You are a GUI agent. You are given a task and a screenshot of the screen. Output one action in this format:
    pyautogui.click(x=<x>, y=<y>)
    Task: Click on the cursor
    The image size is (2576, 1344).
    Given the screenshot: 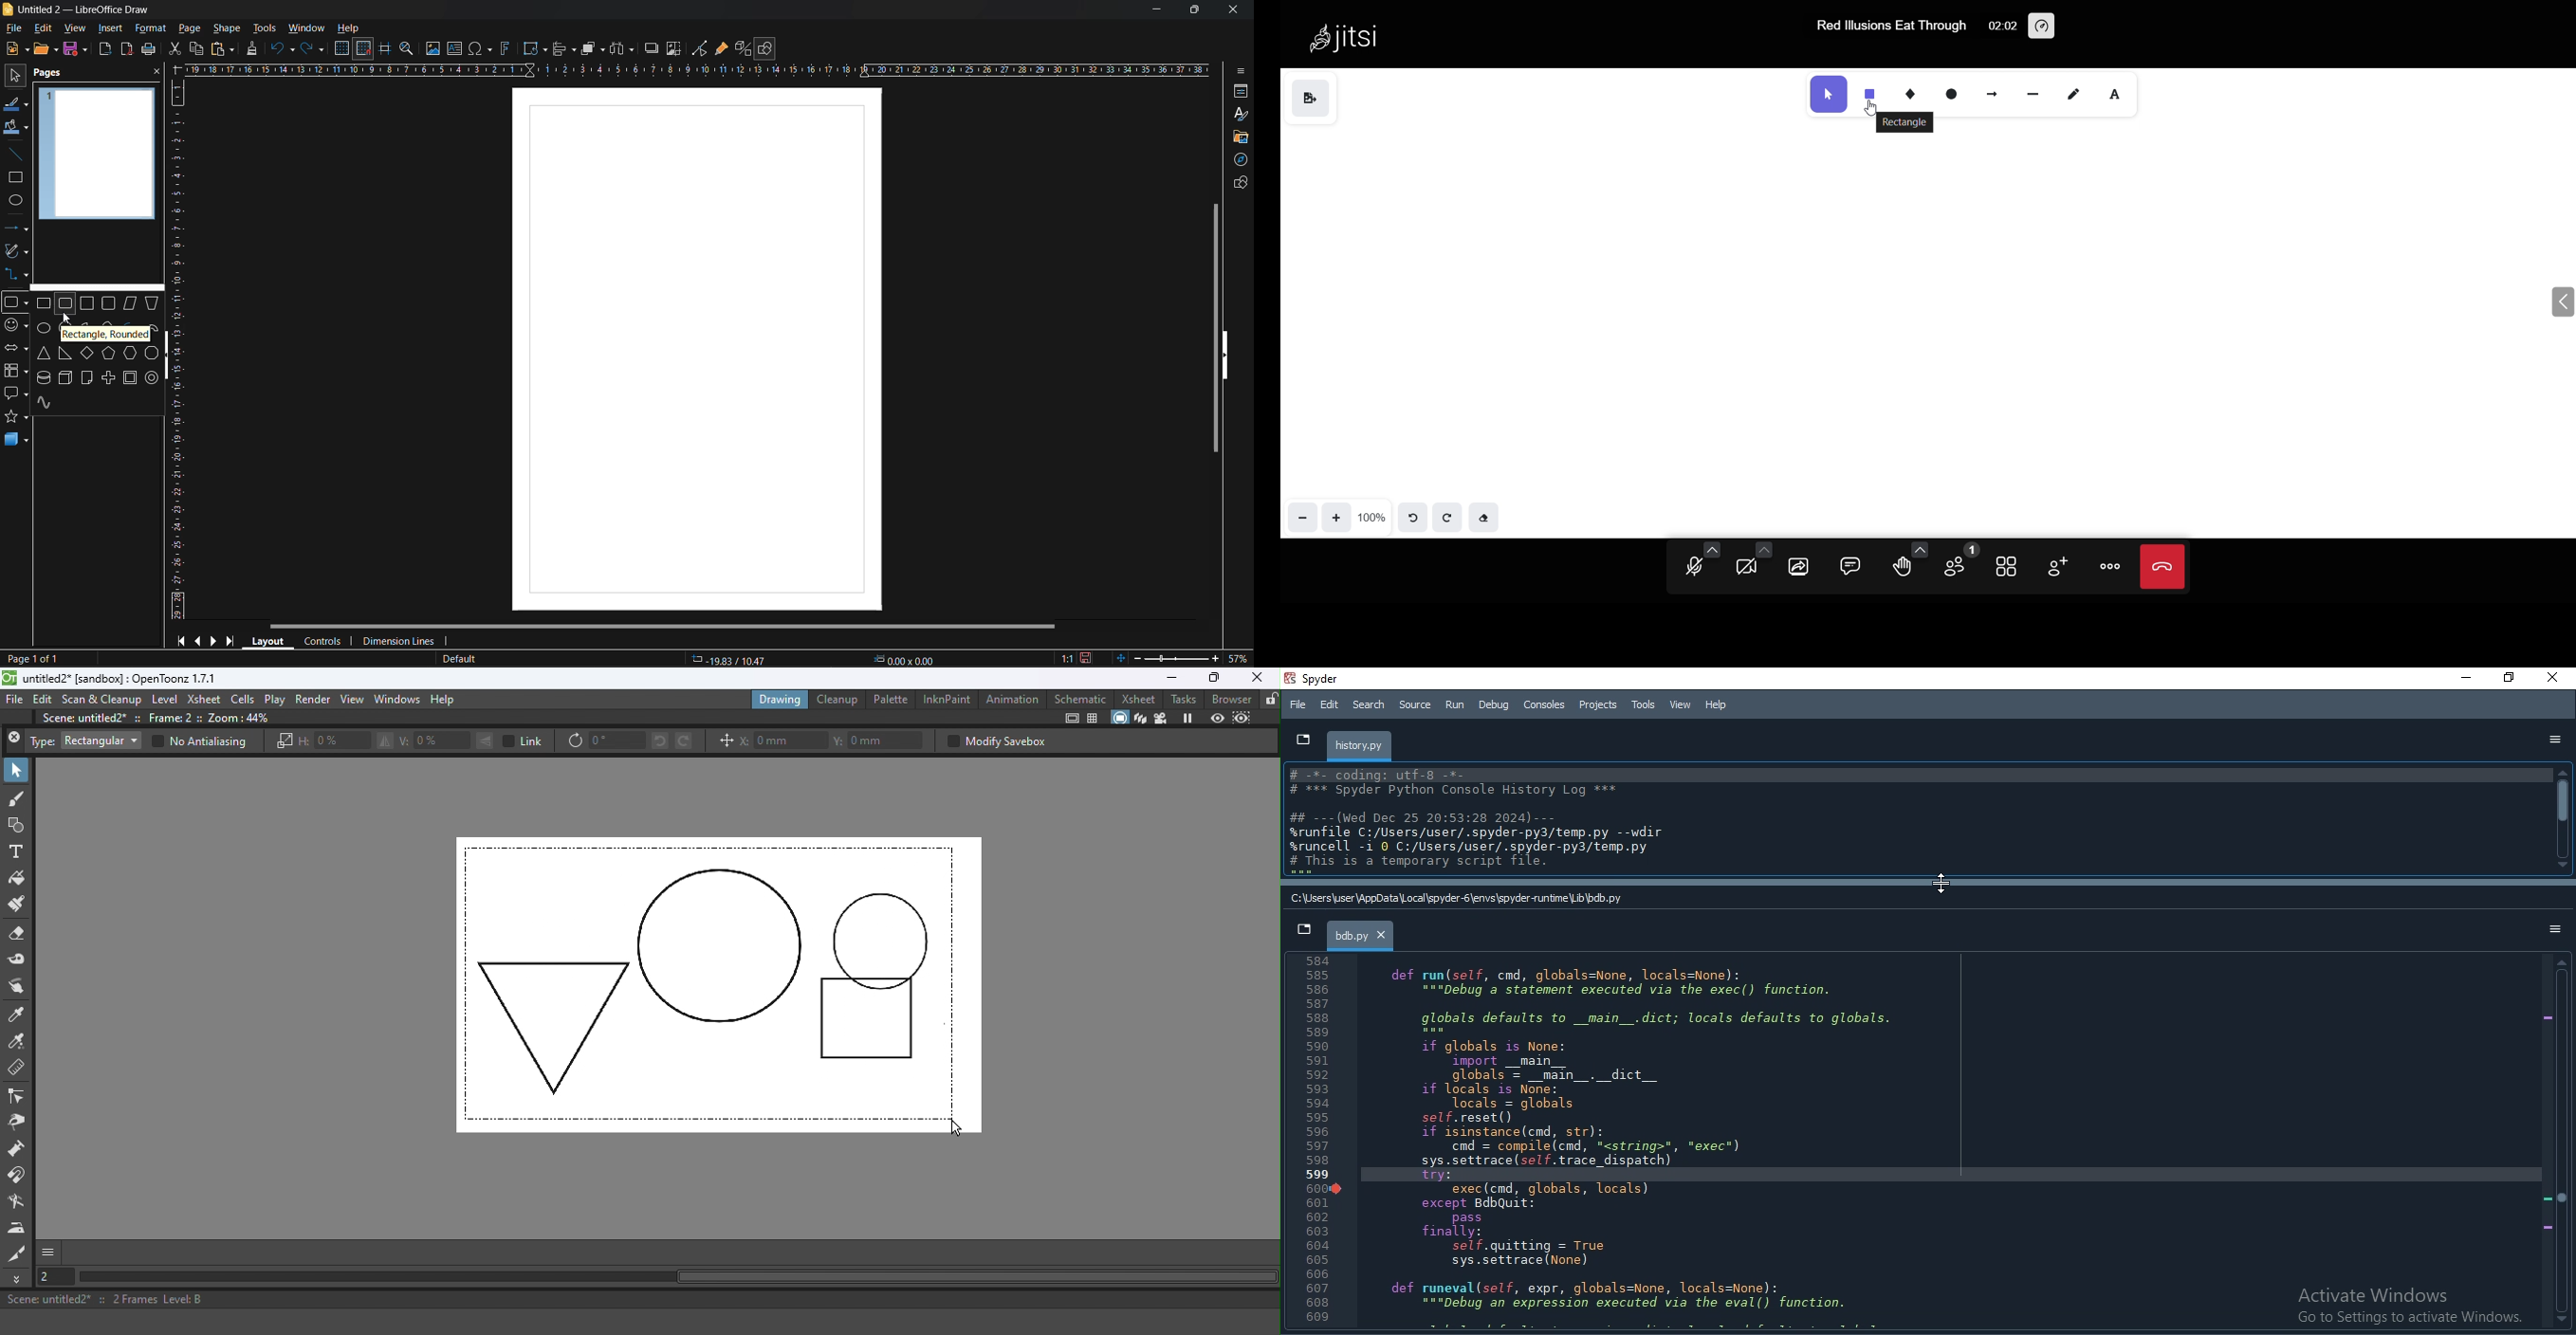 What is the action you would take?
    pyautogui.click(x=69, y=320)
    